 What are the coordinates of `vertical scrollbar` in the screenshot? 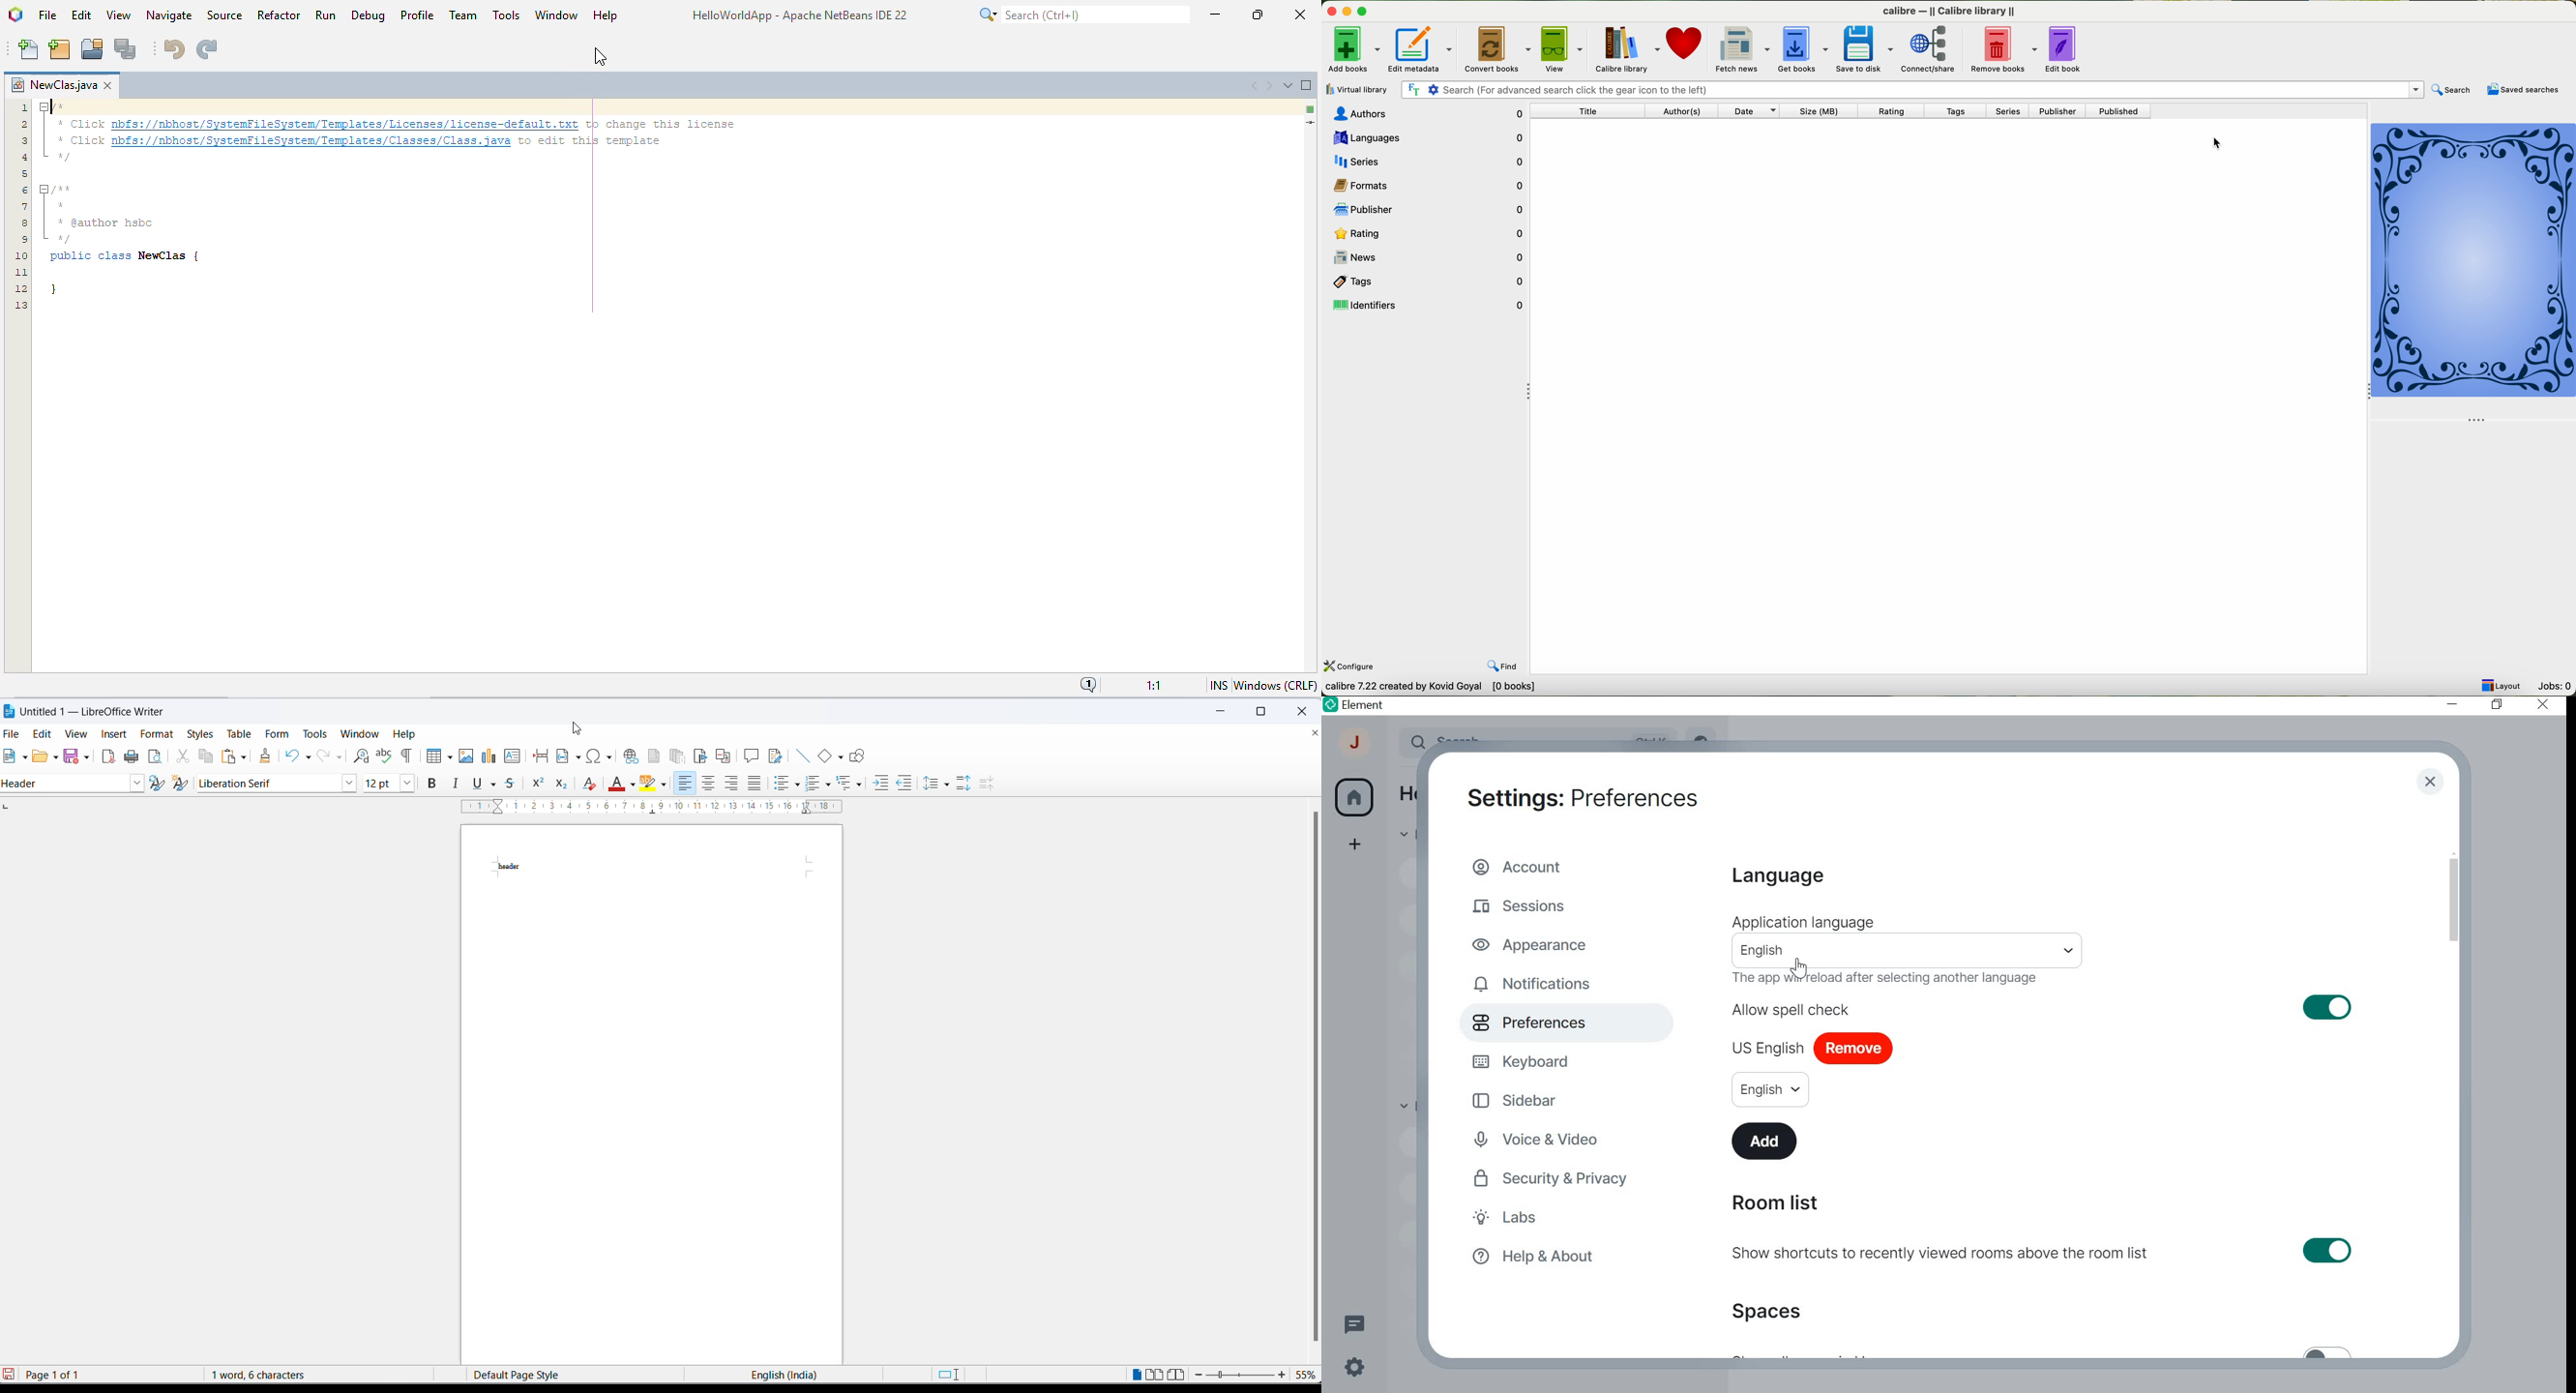 It's located at (2453, 900).